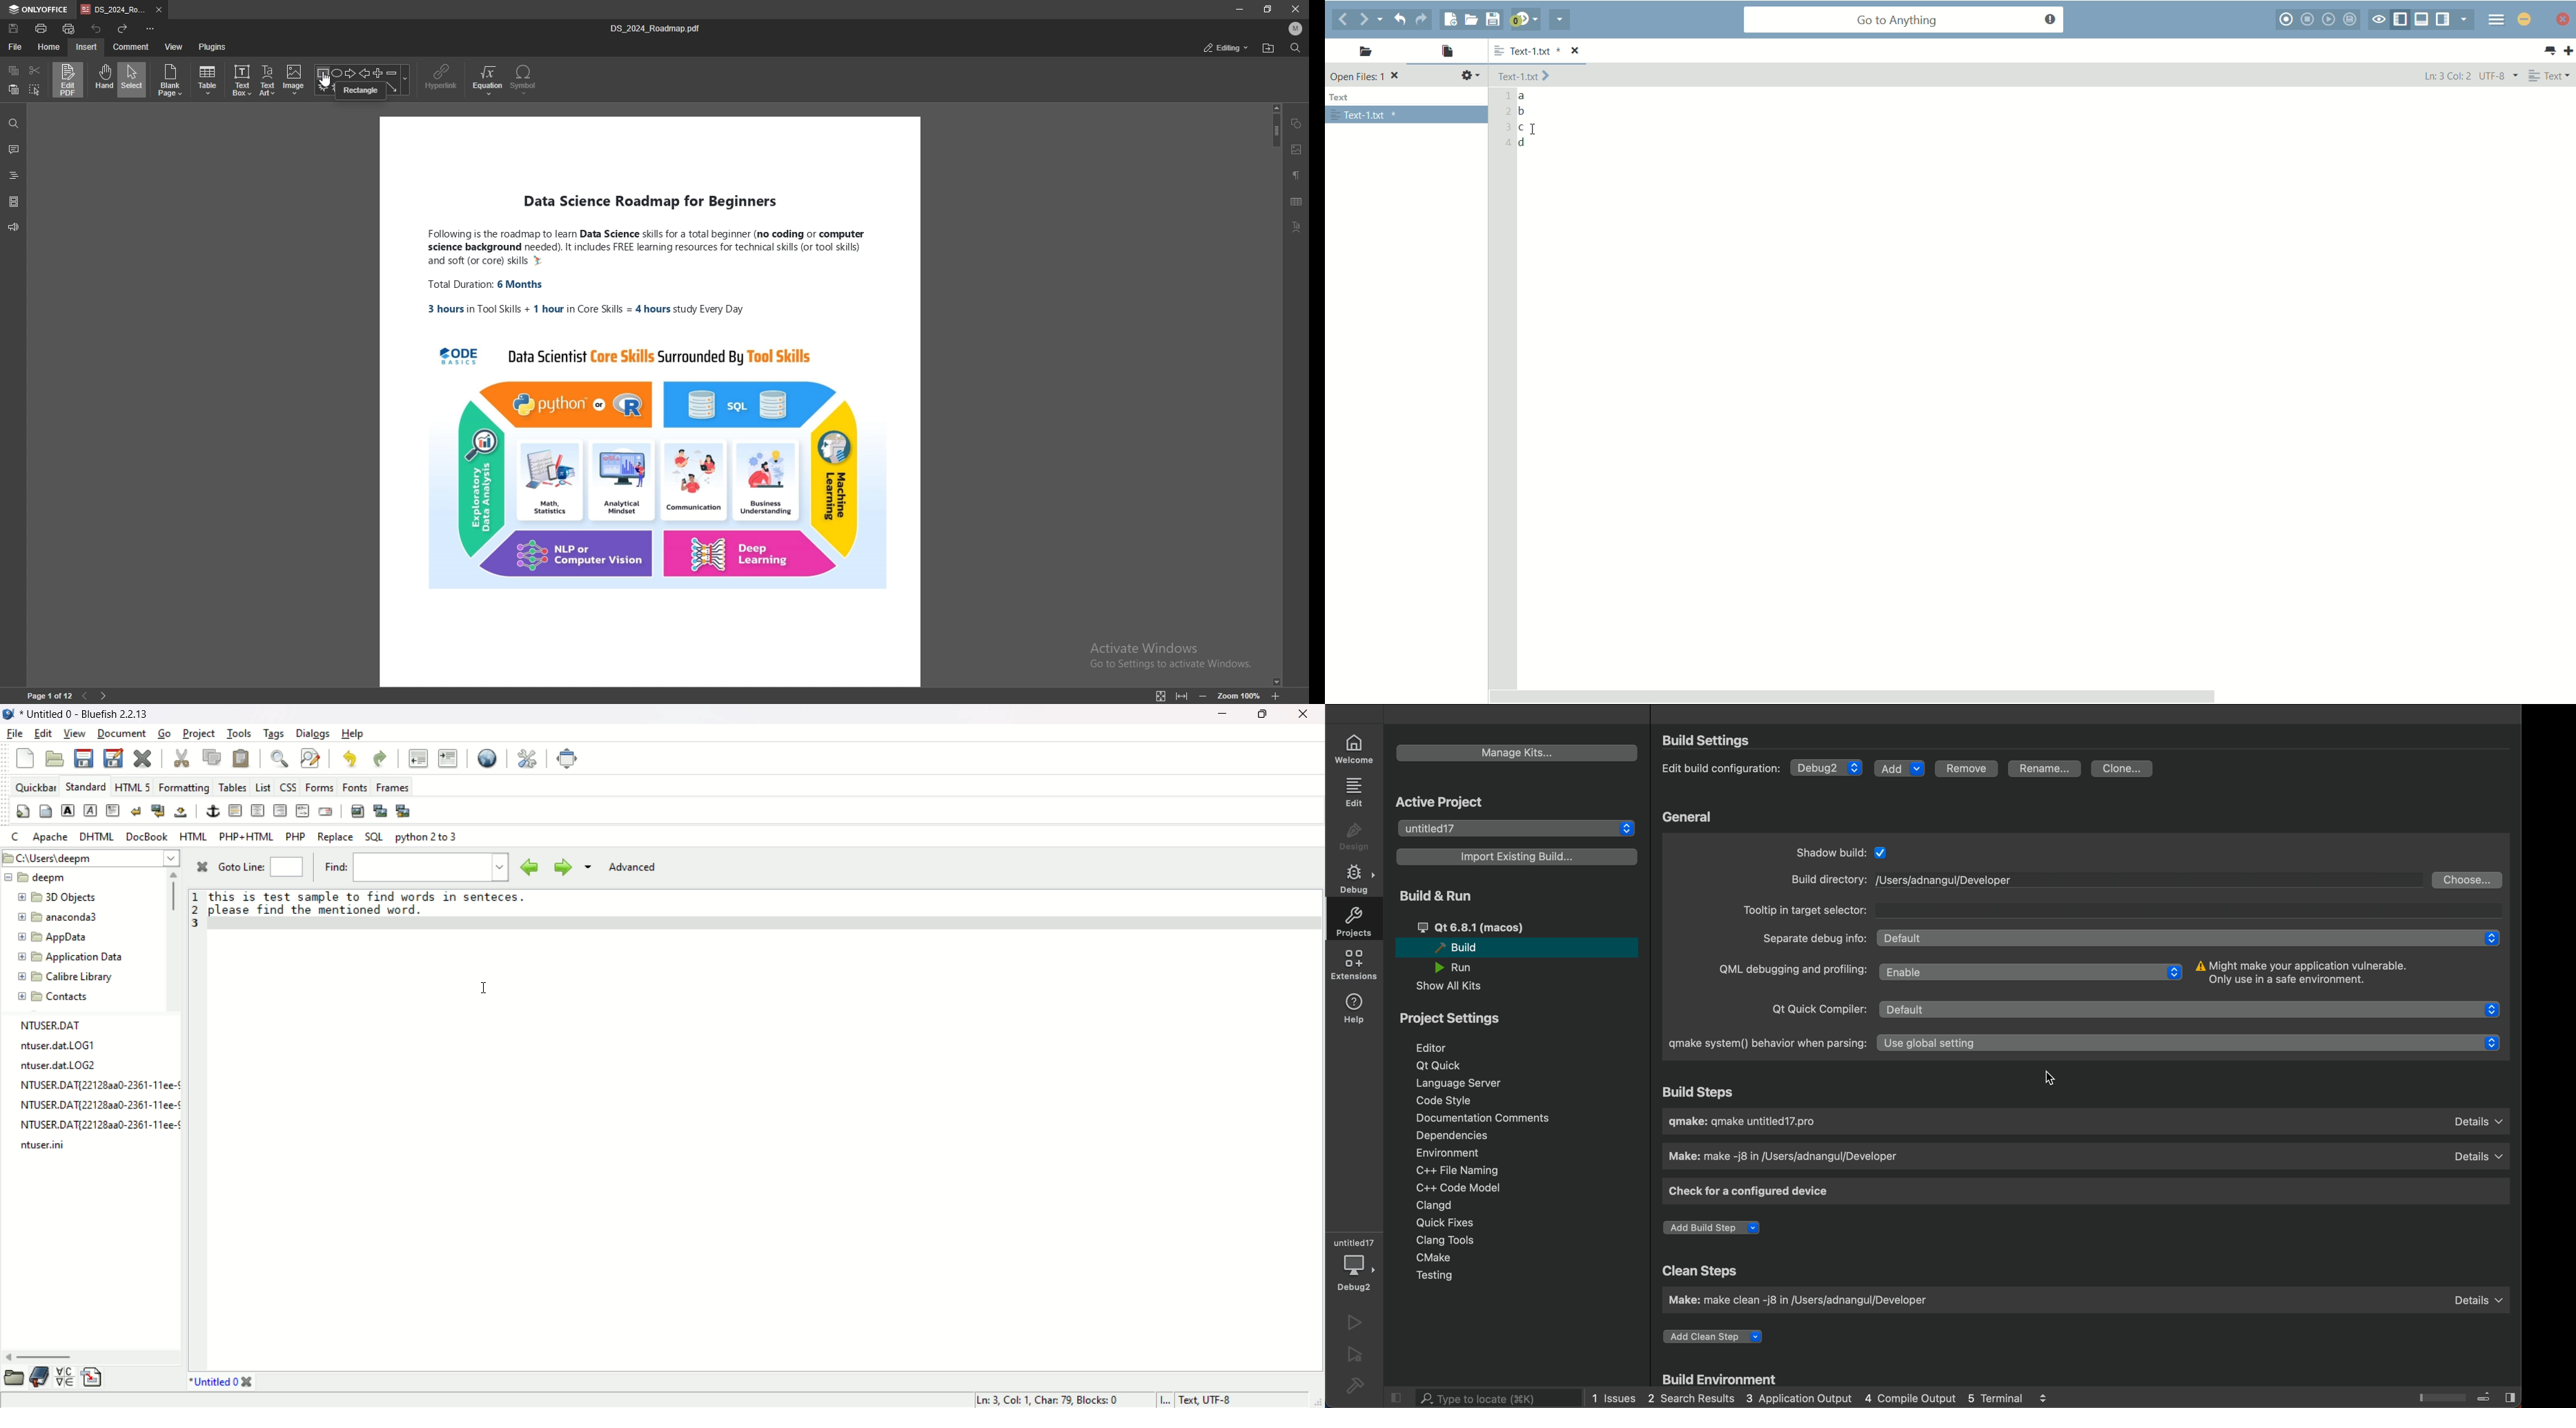 The image size is (2576, 1428). What do you see at coordinates (16, 46) in the screenshot?
I see `file` at bounding box center [16, 46].